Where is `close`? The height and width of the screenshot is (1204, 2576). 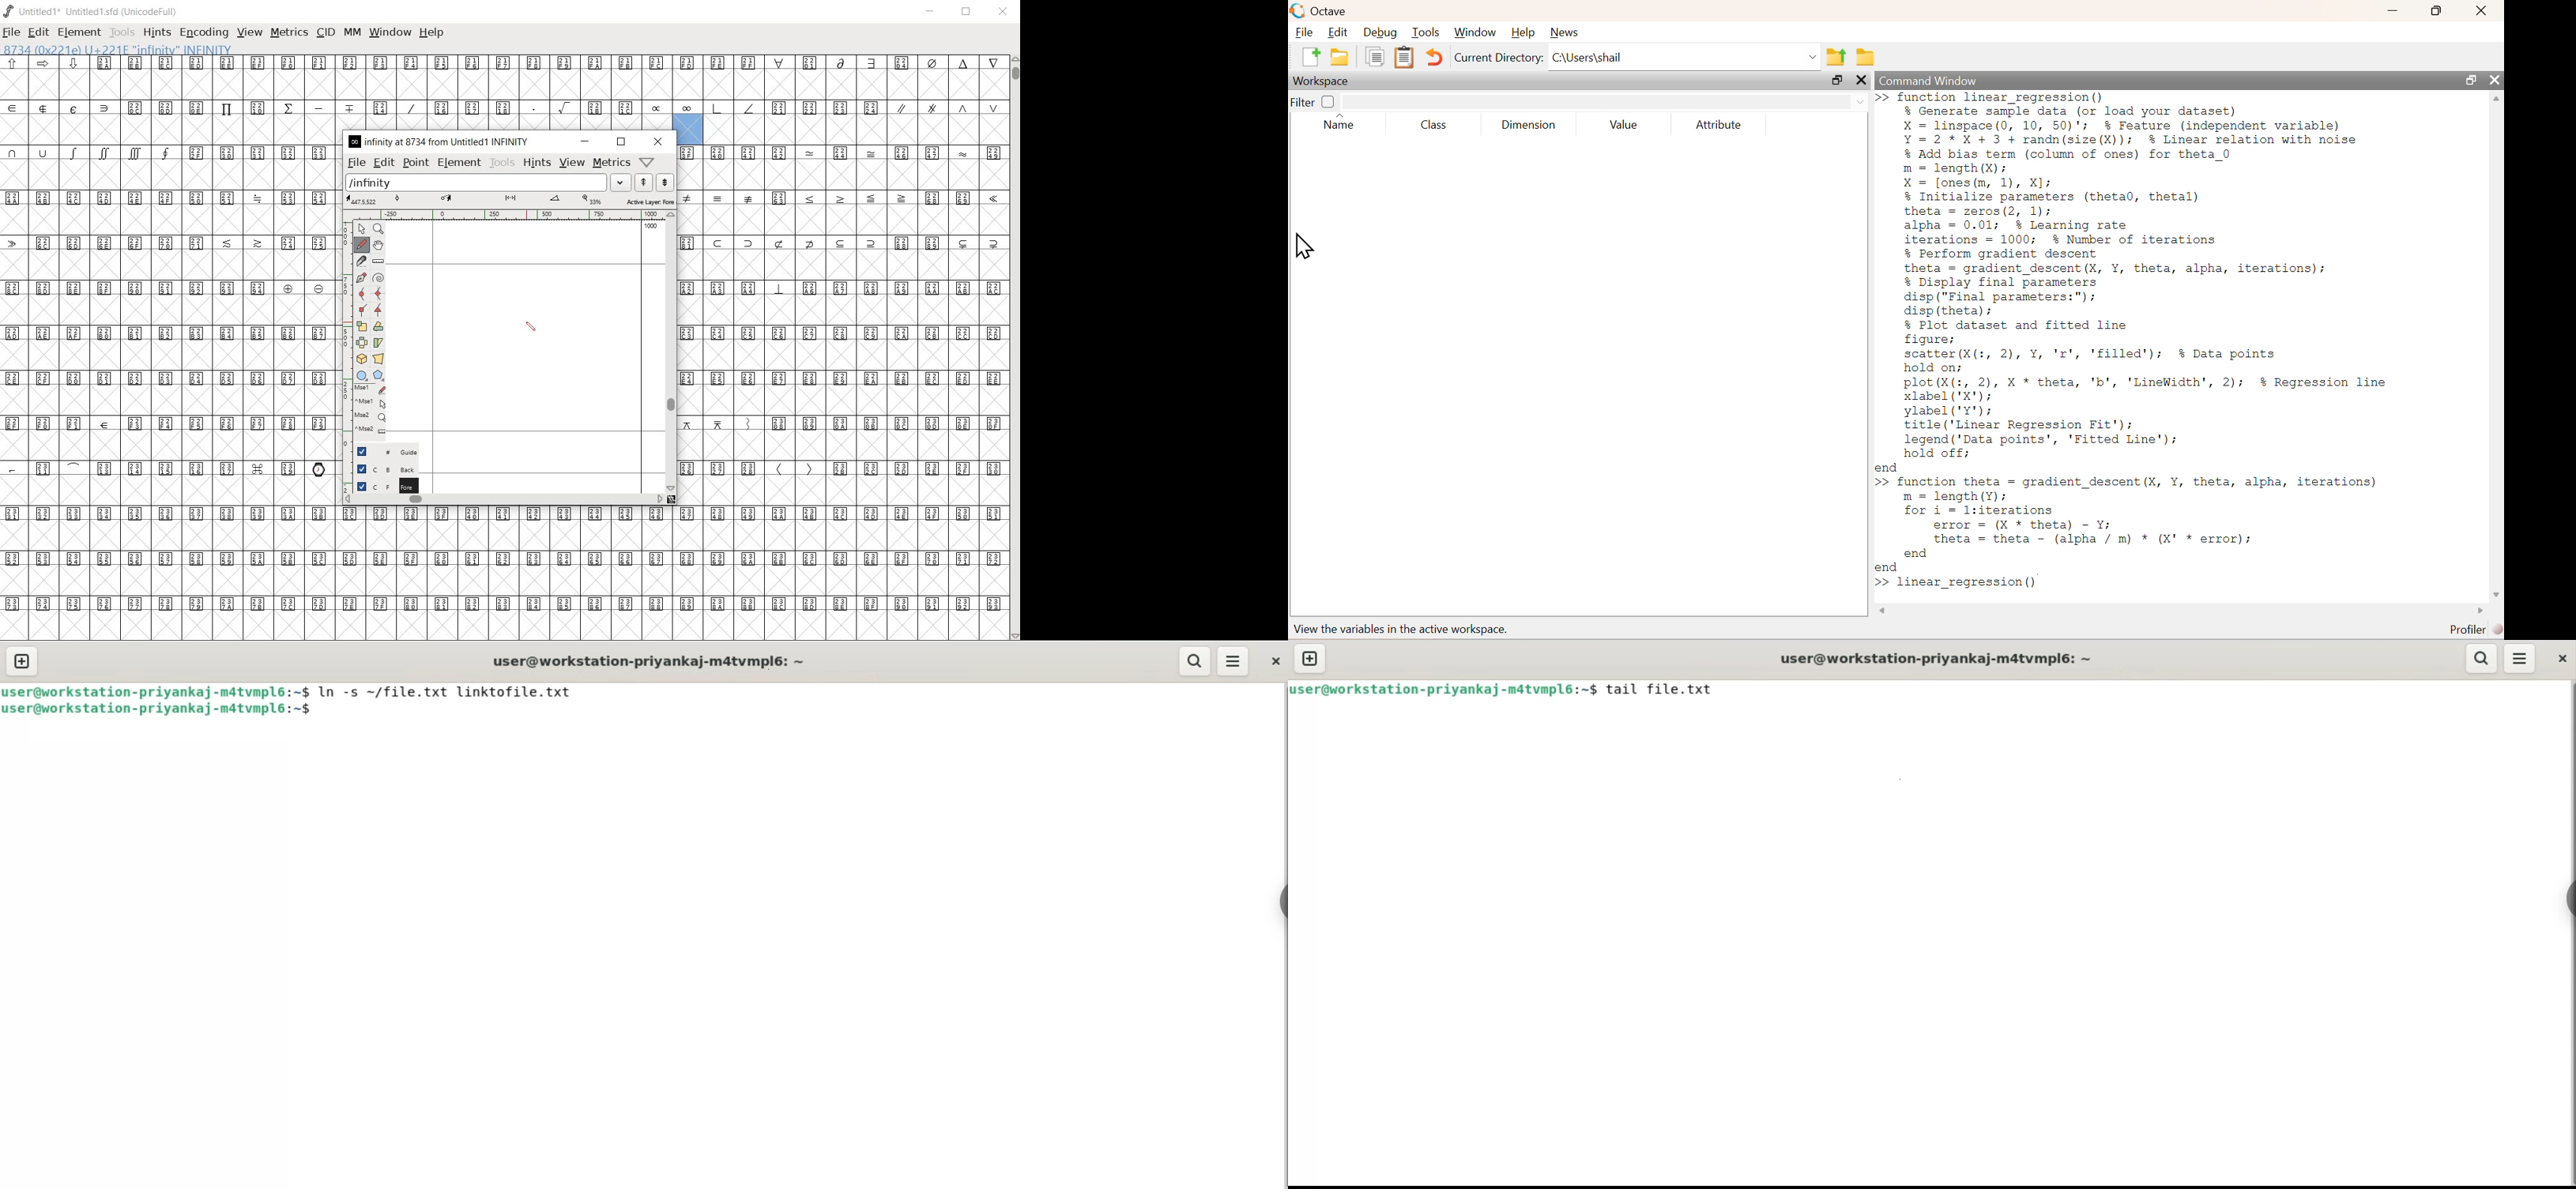
close is located at coordinates (2496, 80).